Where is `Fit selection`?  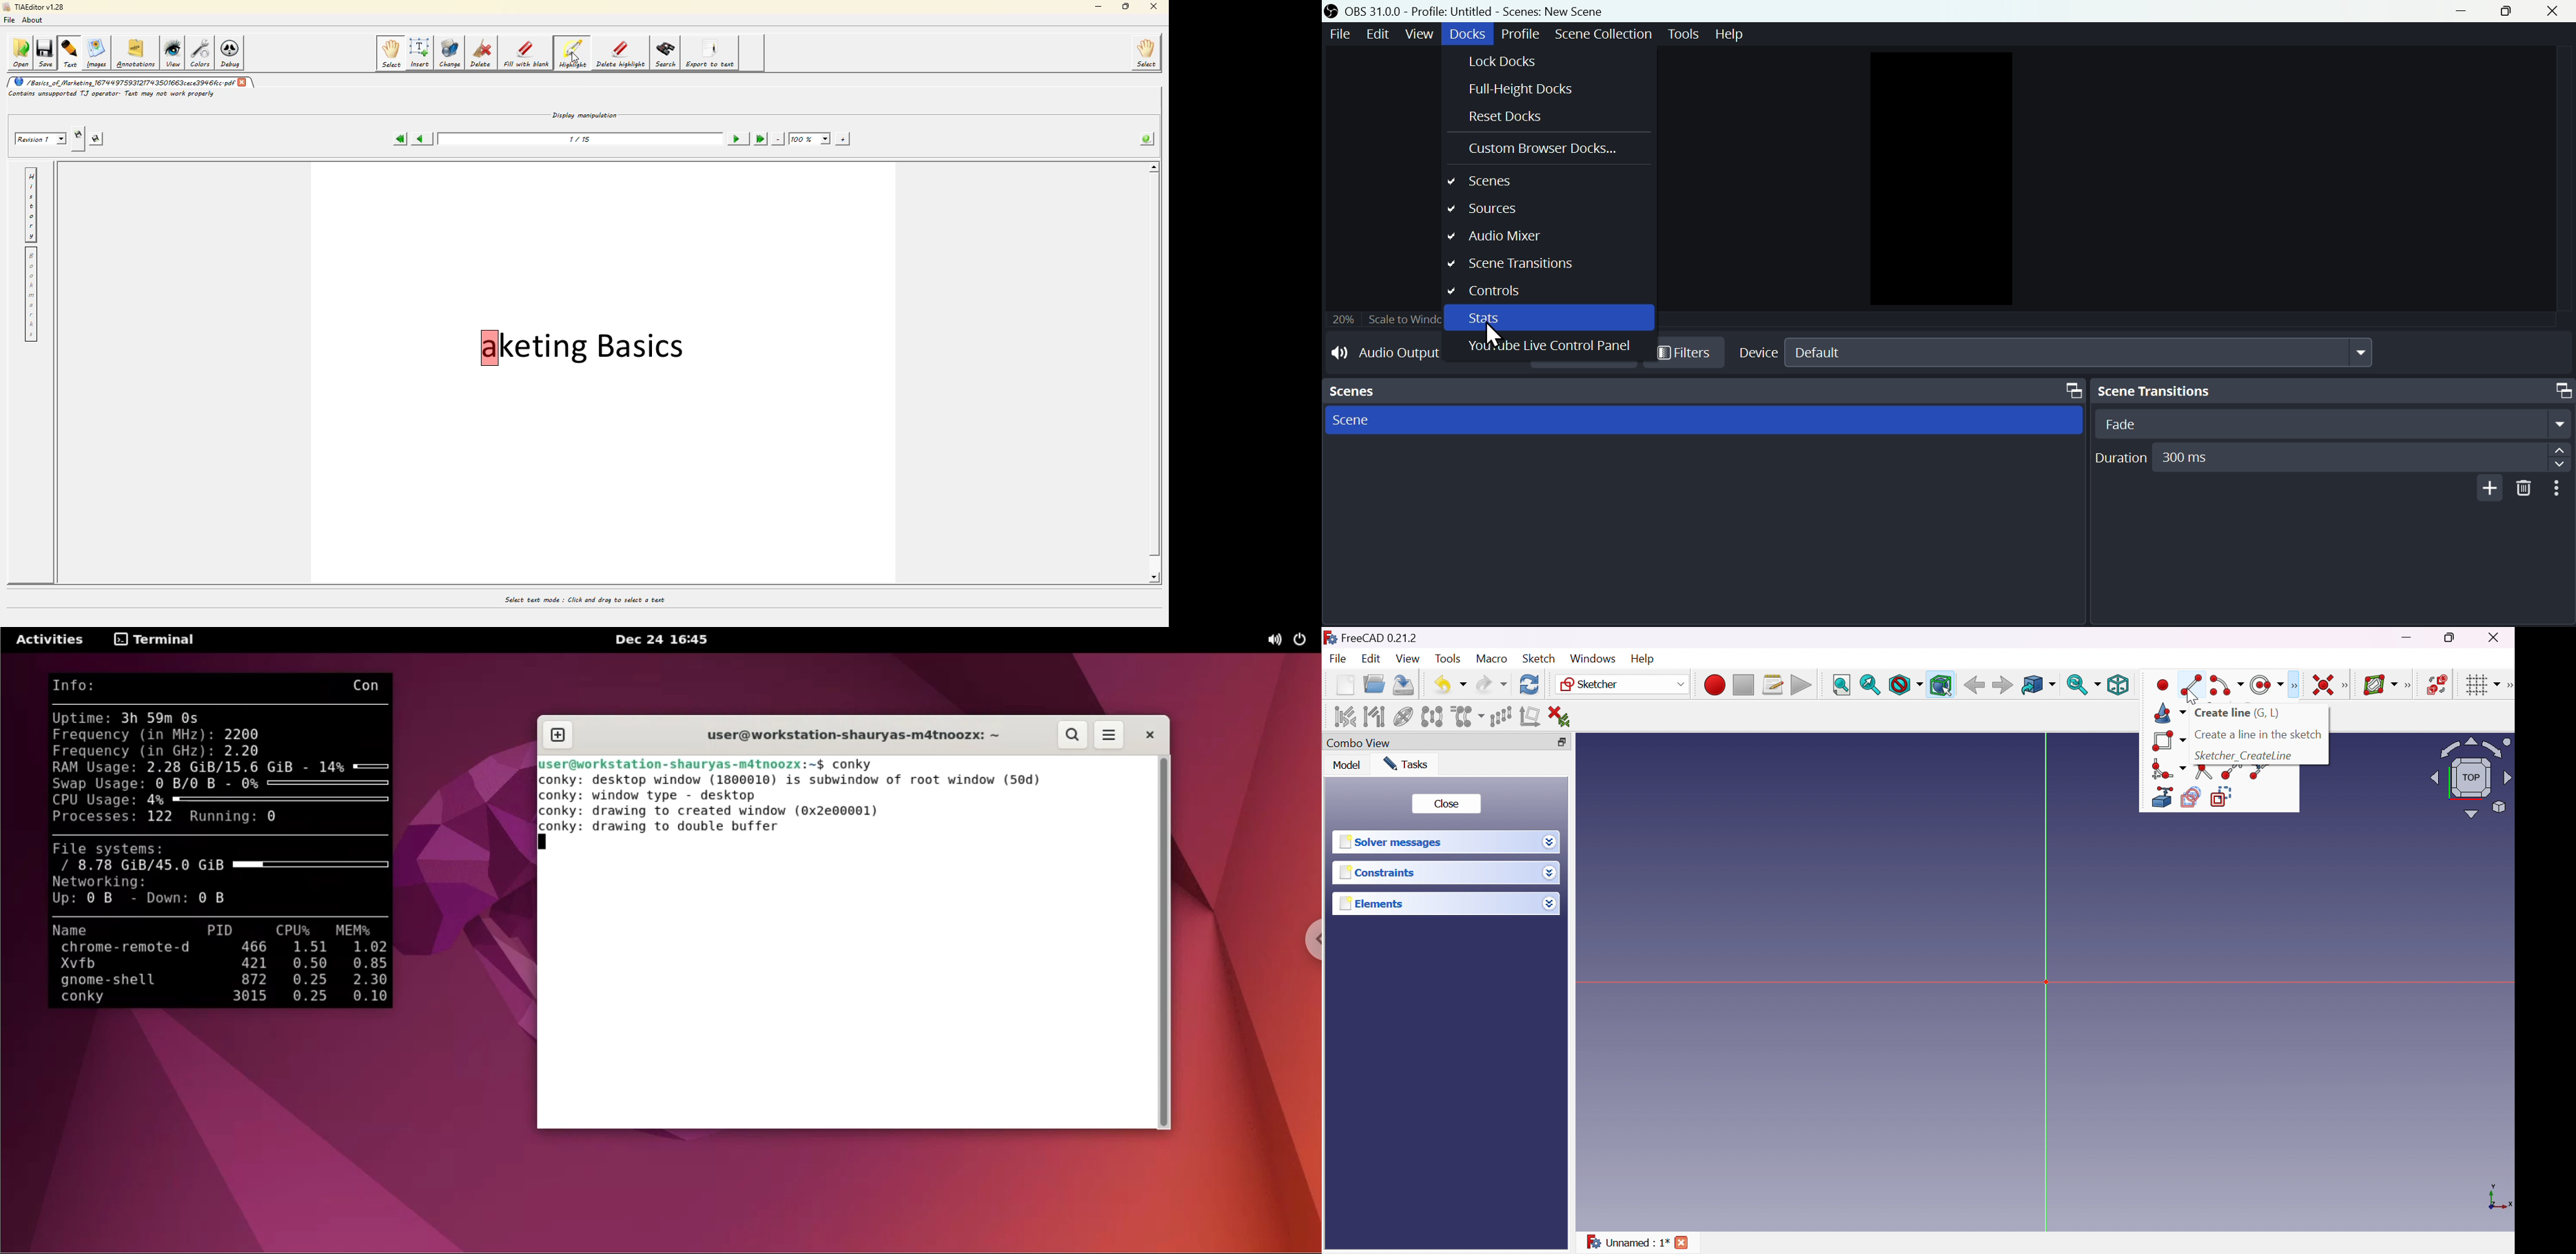 Fit selection is located at coordinates (1870, 684).